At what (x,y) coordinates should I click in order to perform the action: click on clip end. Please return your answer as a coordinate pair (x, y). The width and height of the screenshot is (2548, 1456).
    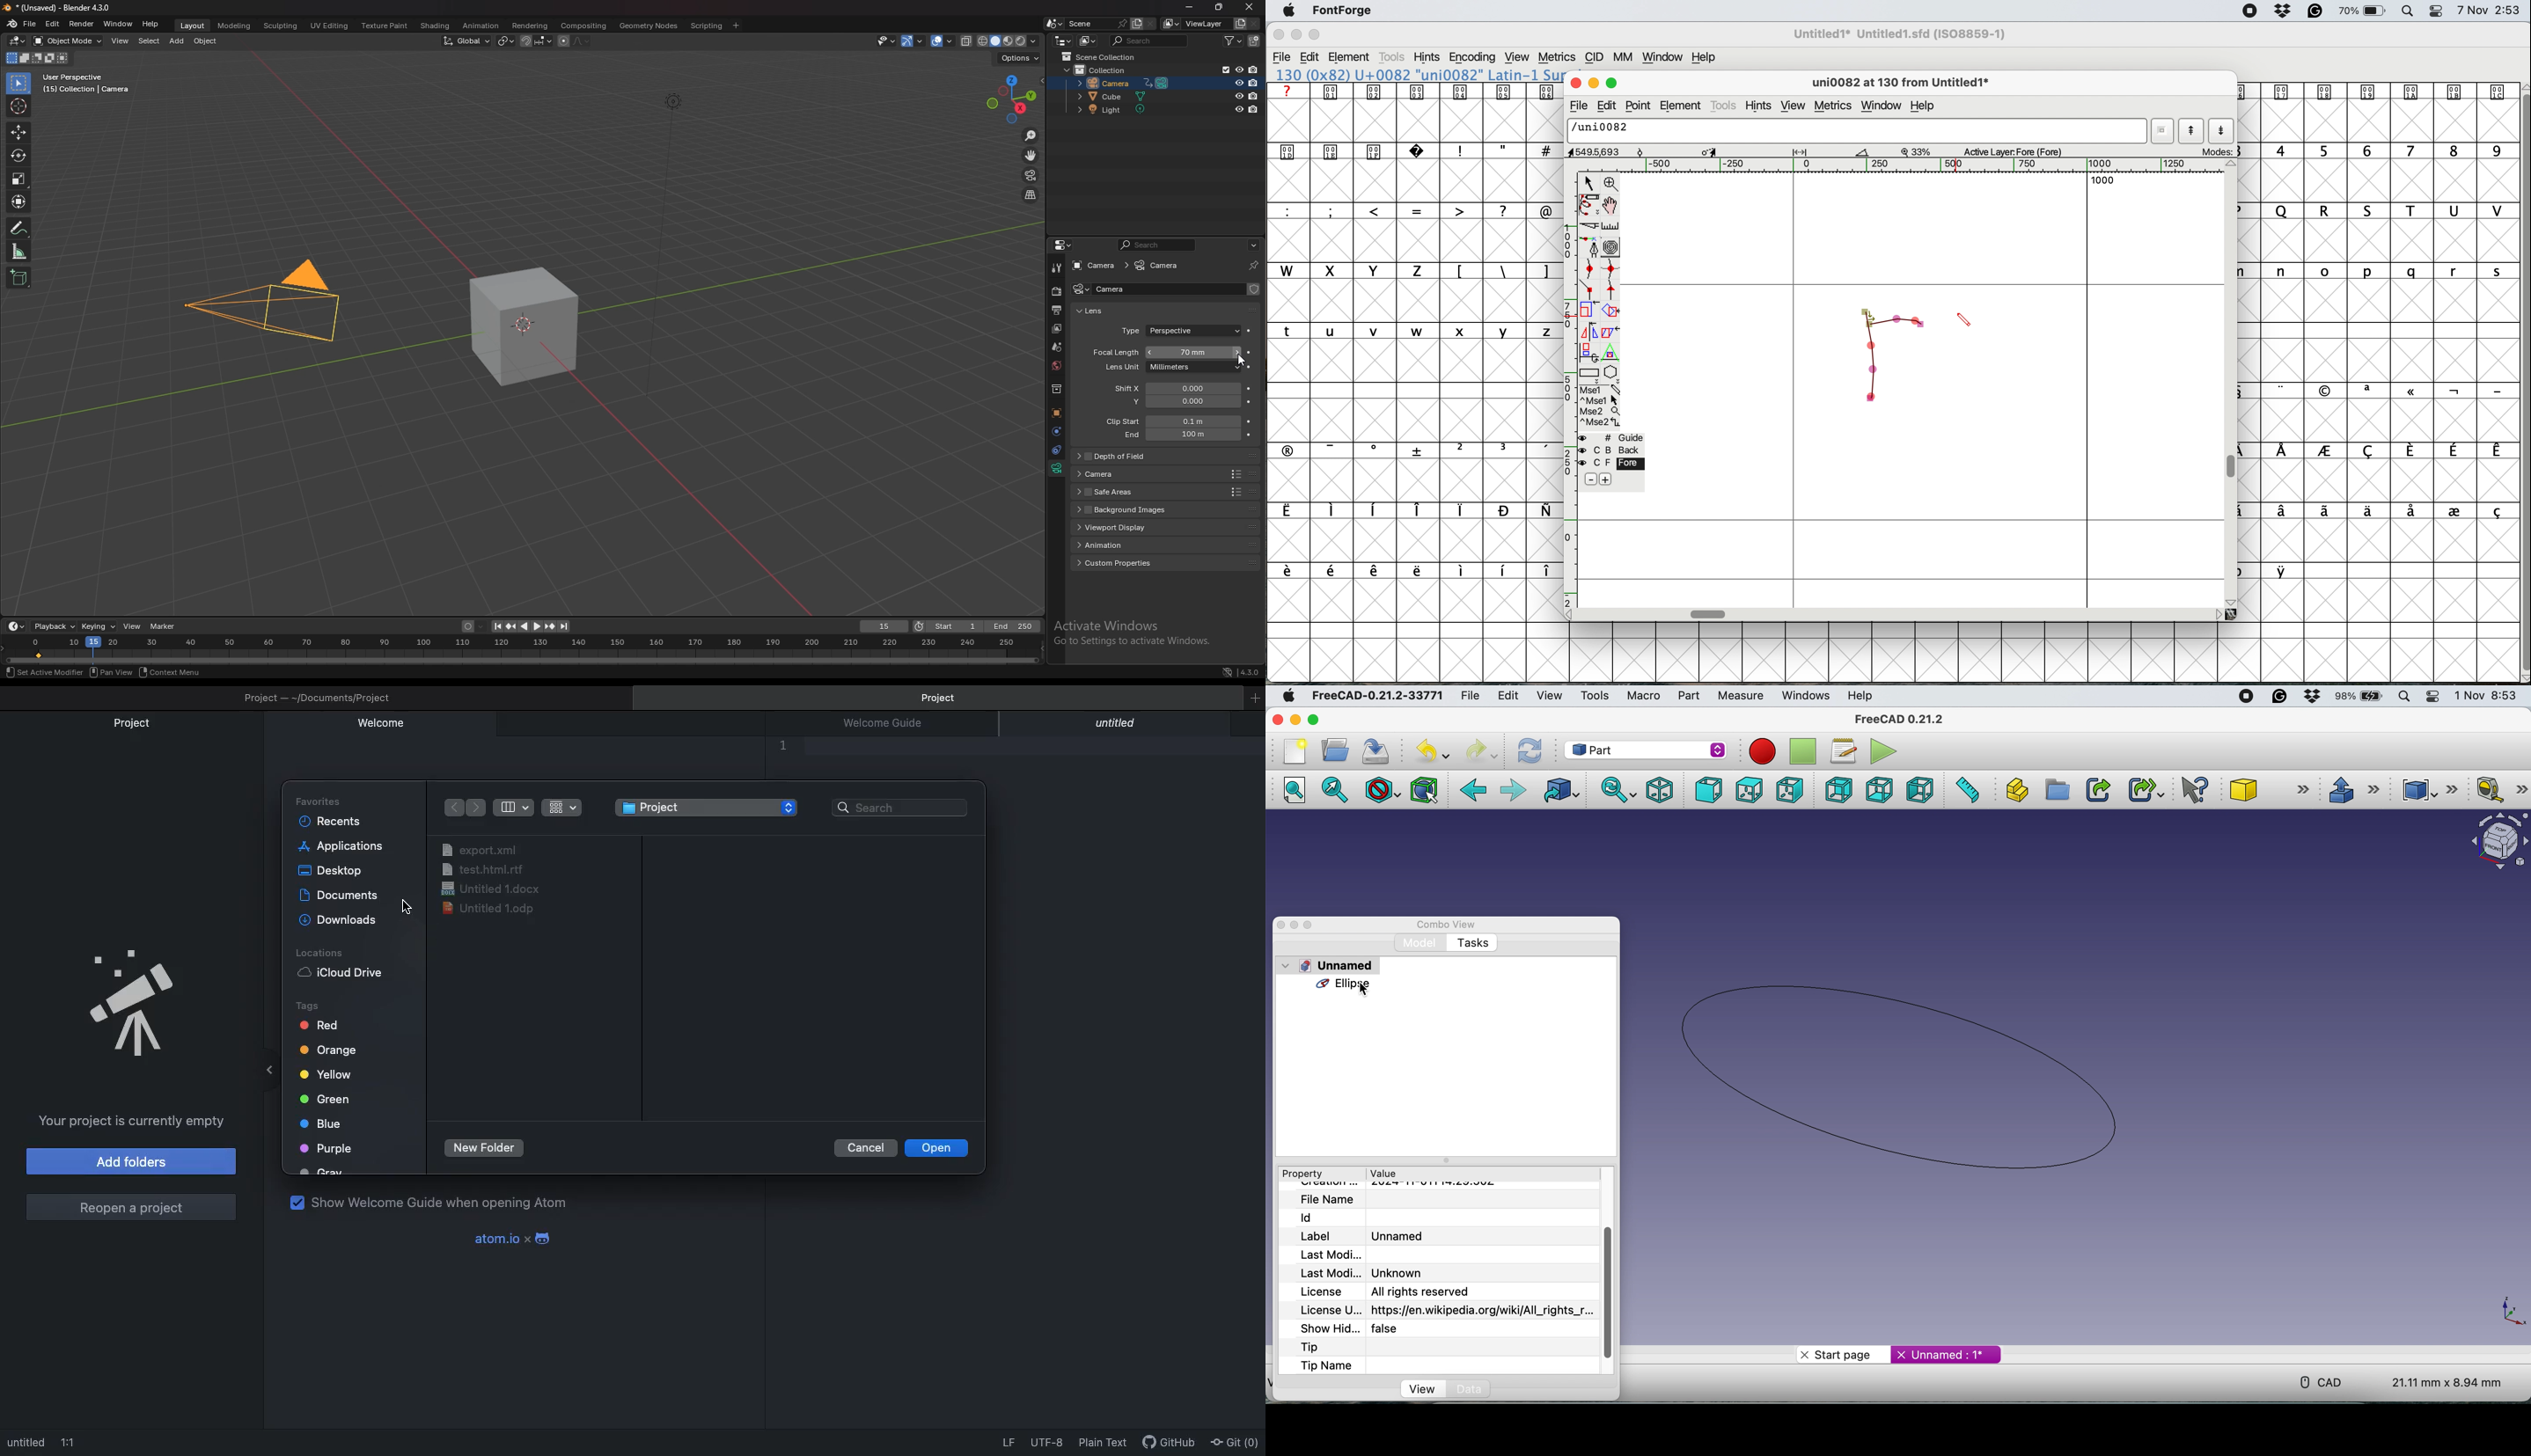
    Looking at the image, I should click on (1175, 434).